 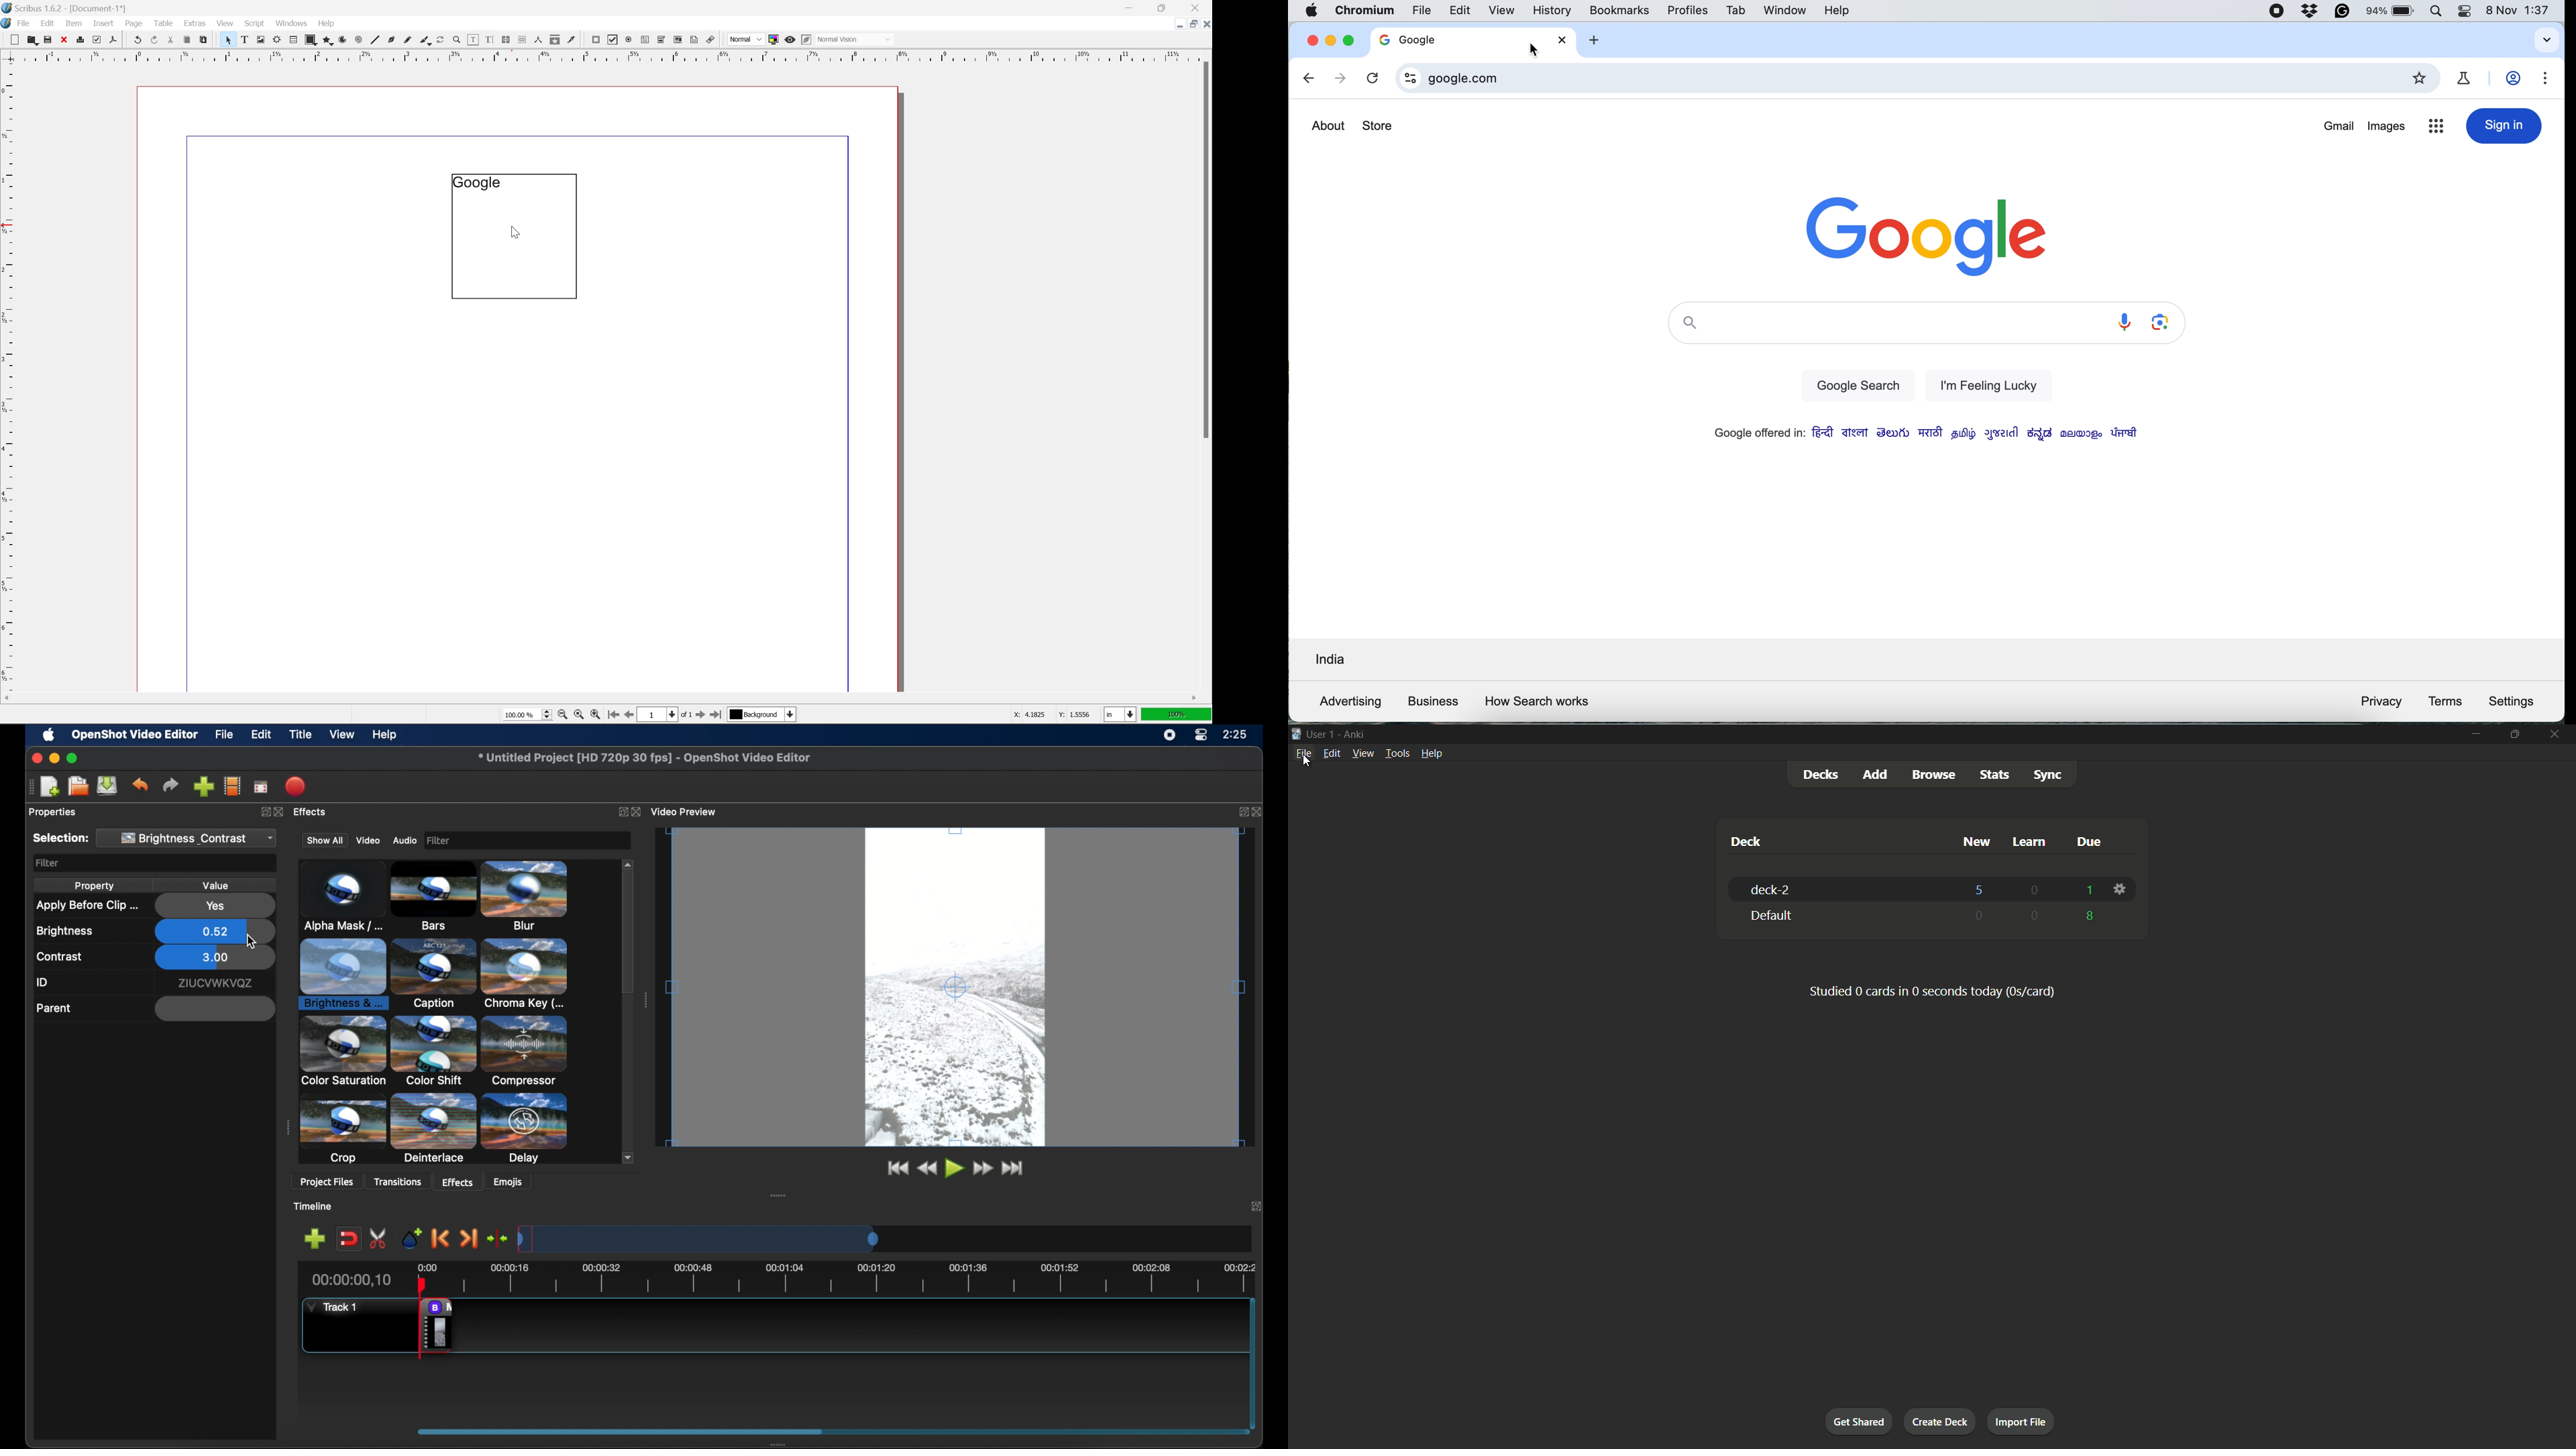 I want to click on about, so click(x=1327, y=125).